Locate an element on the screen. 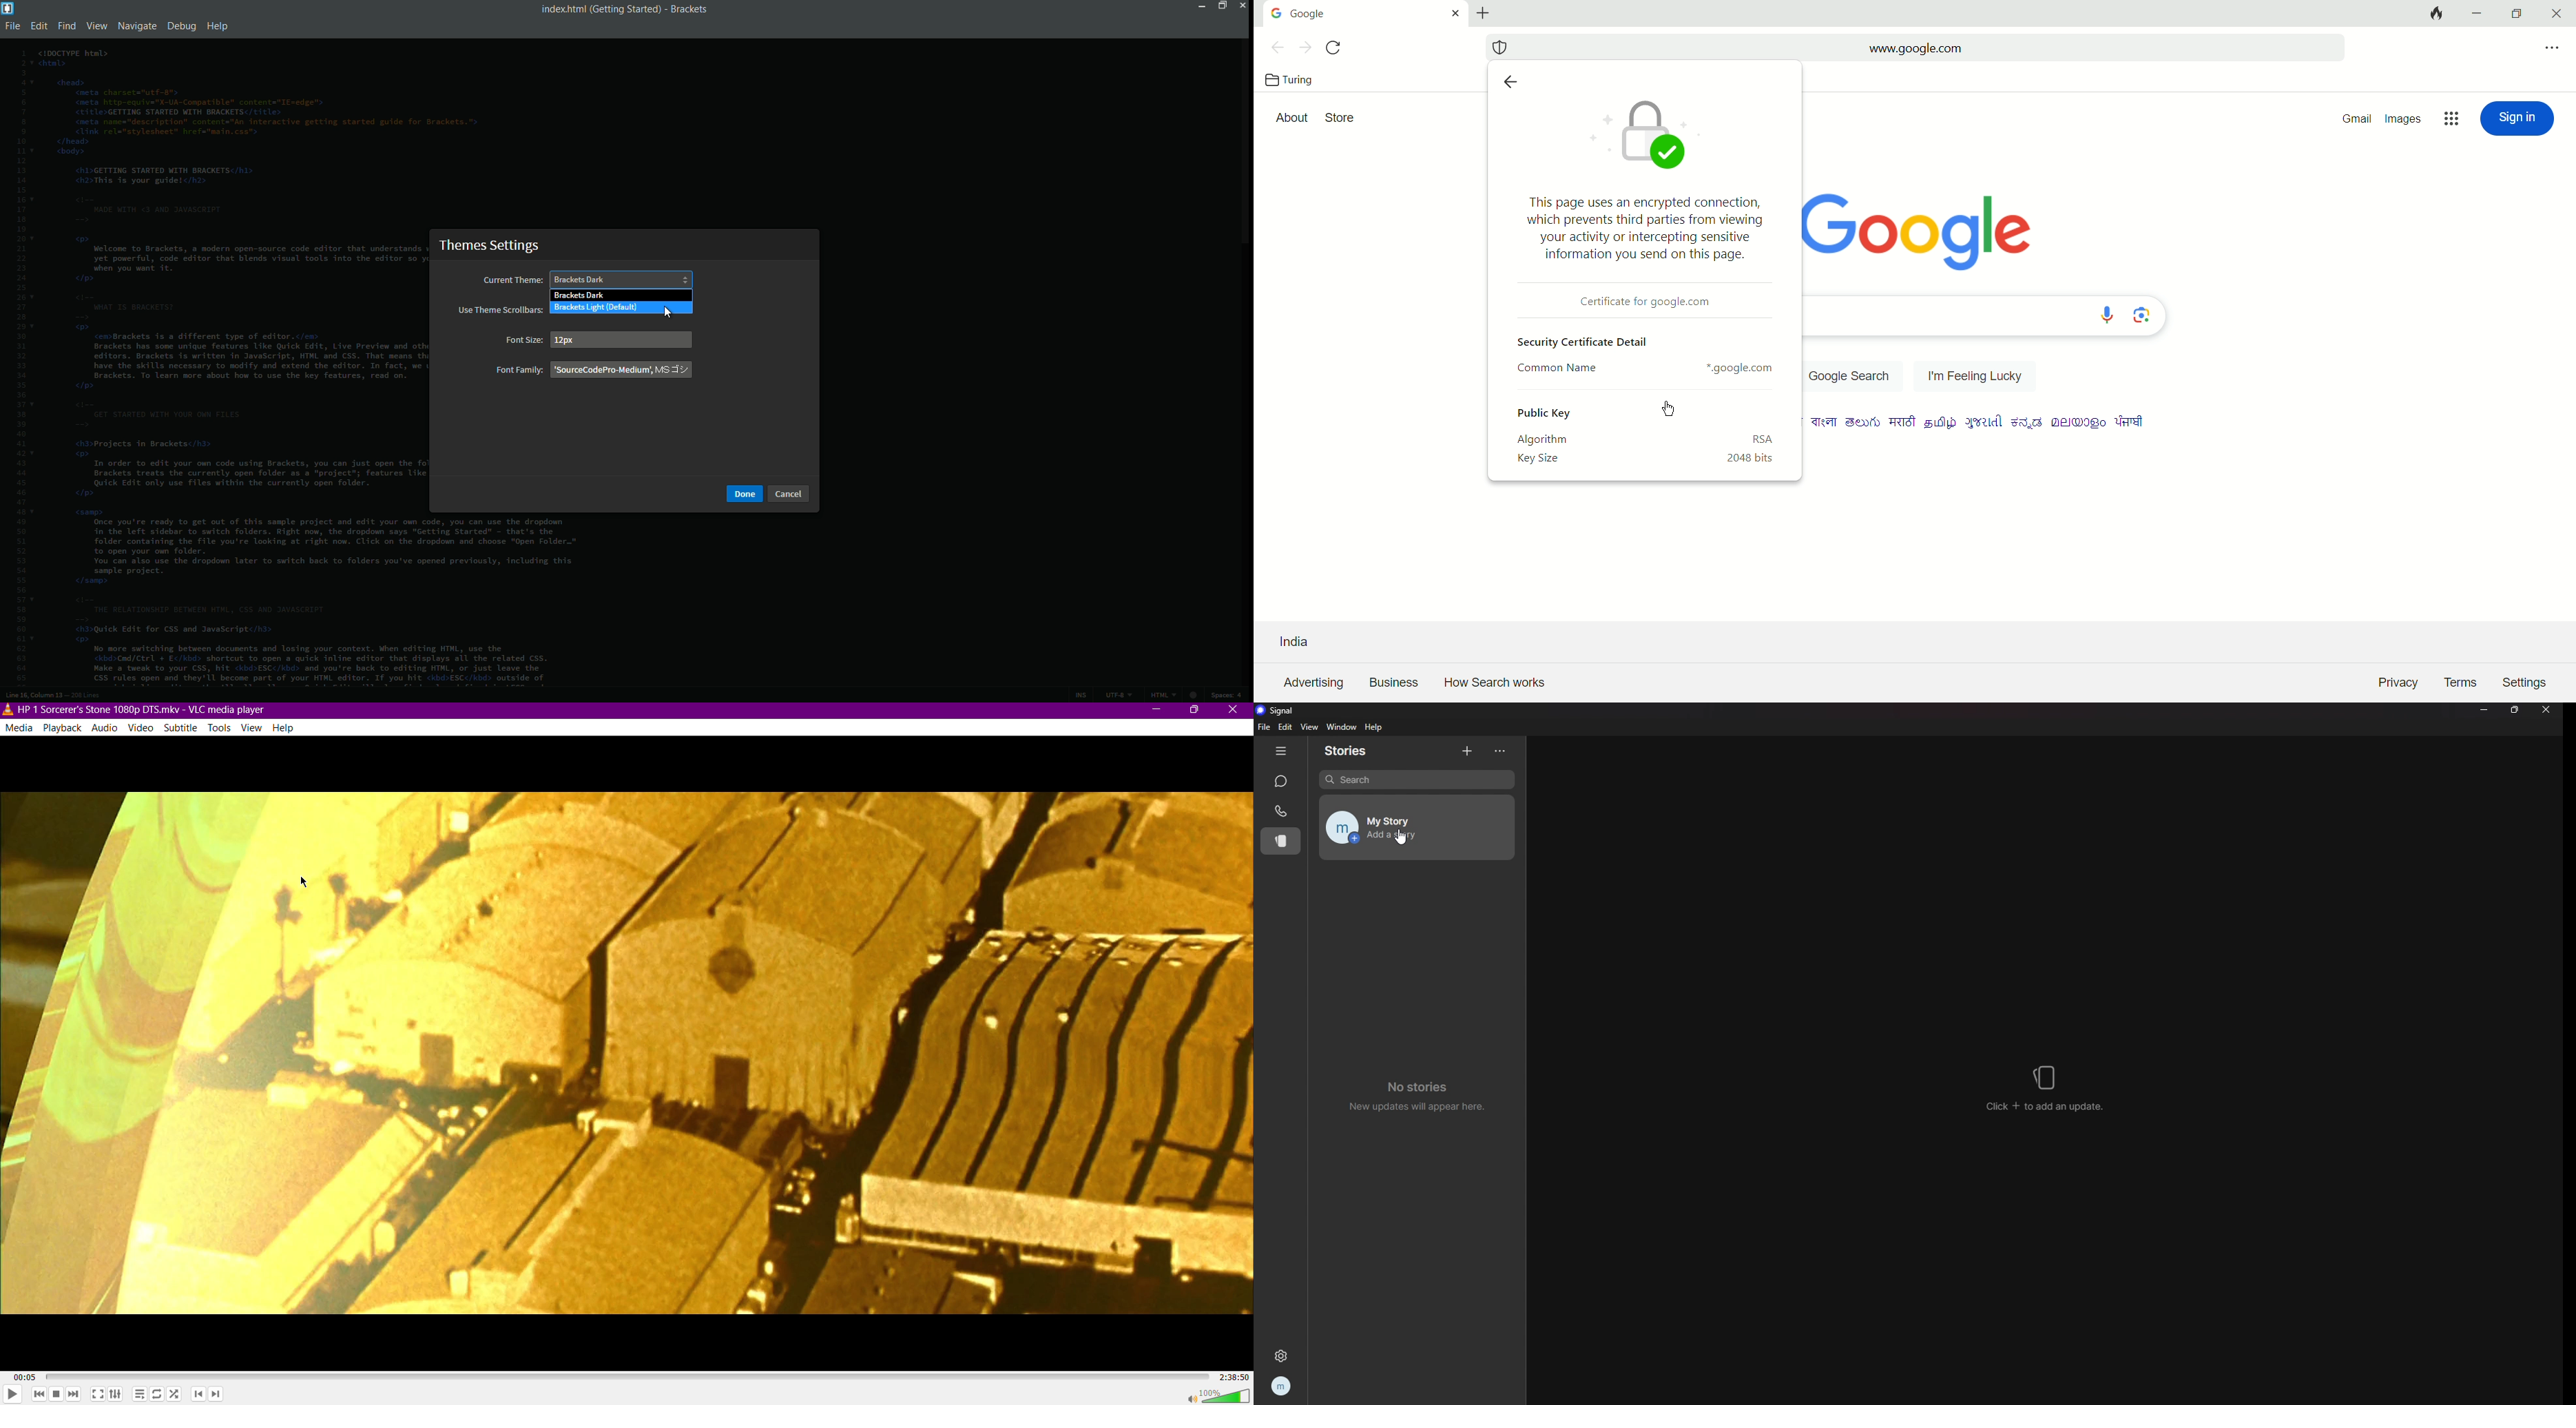  app name is located at coordinates (690, 10).